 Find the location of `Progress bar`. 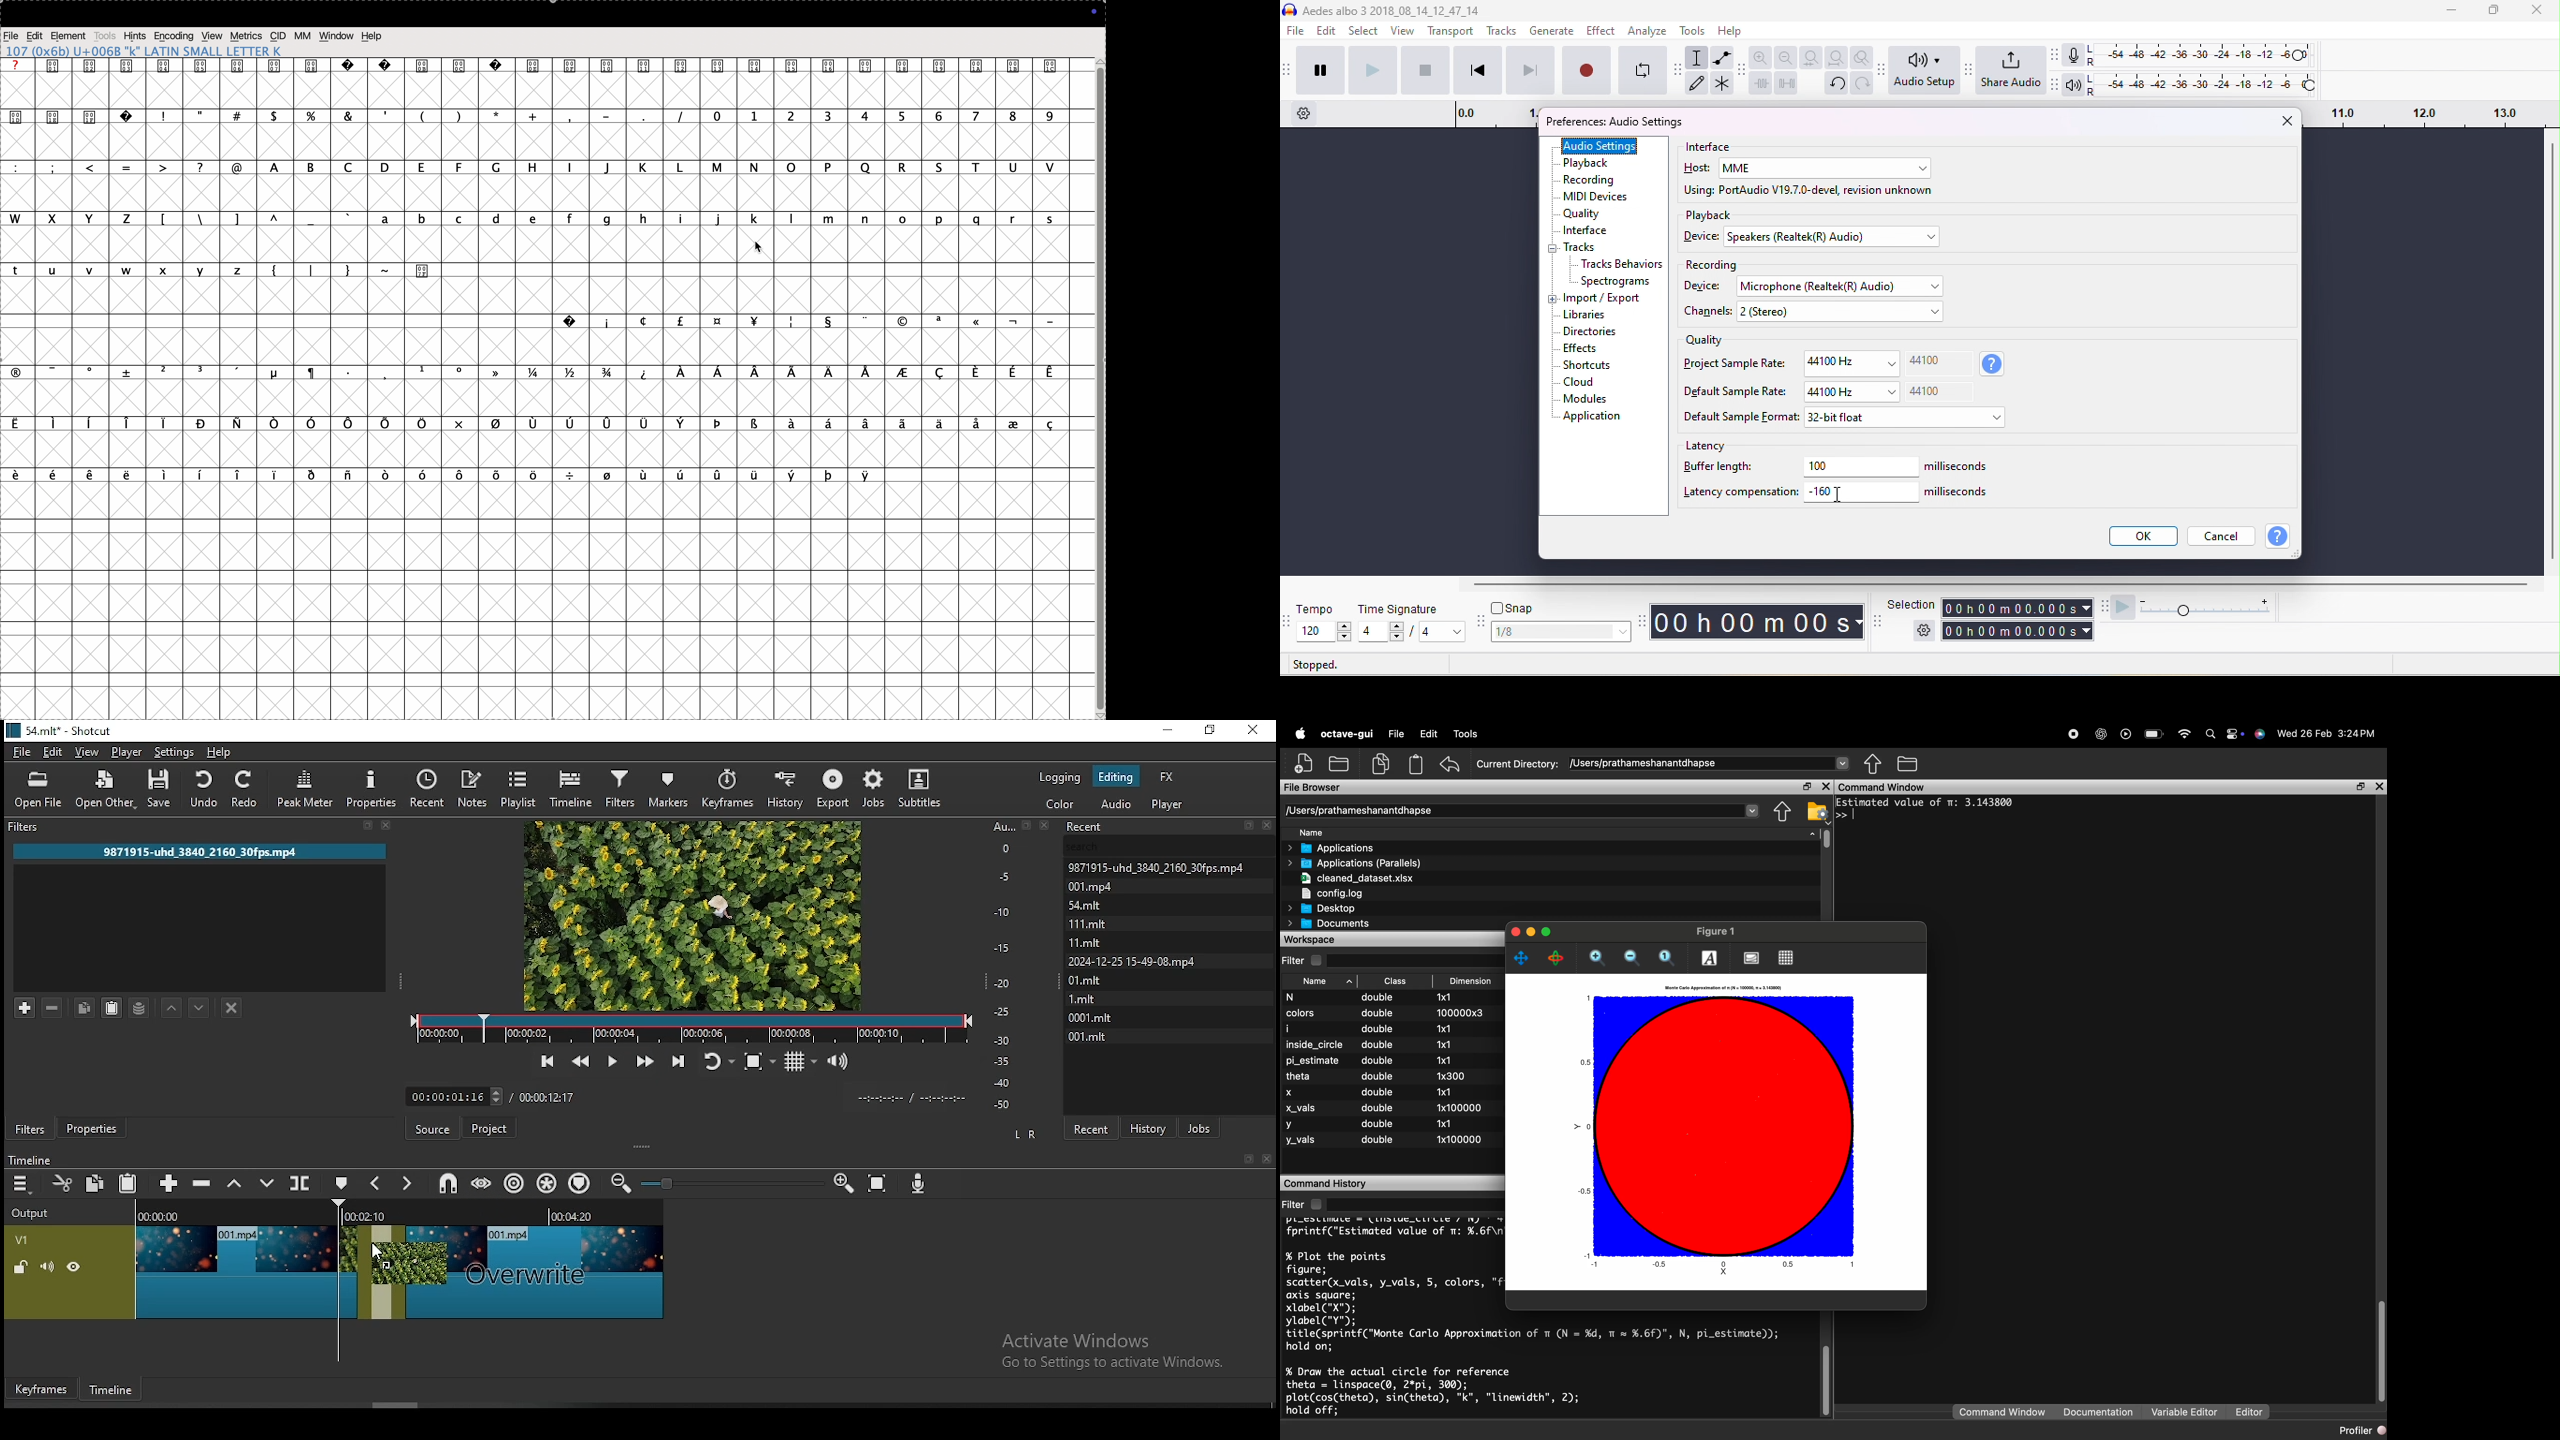

Progress bar is located at coordinates (690, 1028).